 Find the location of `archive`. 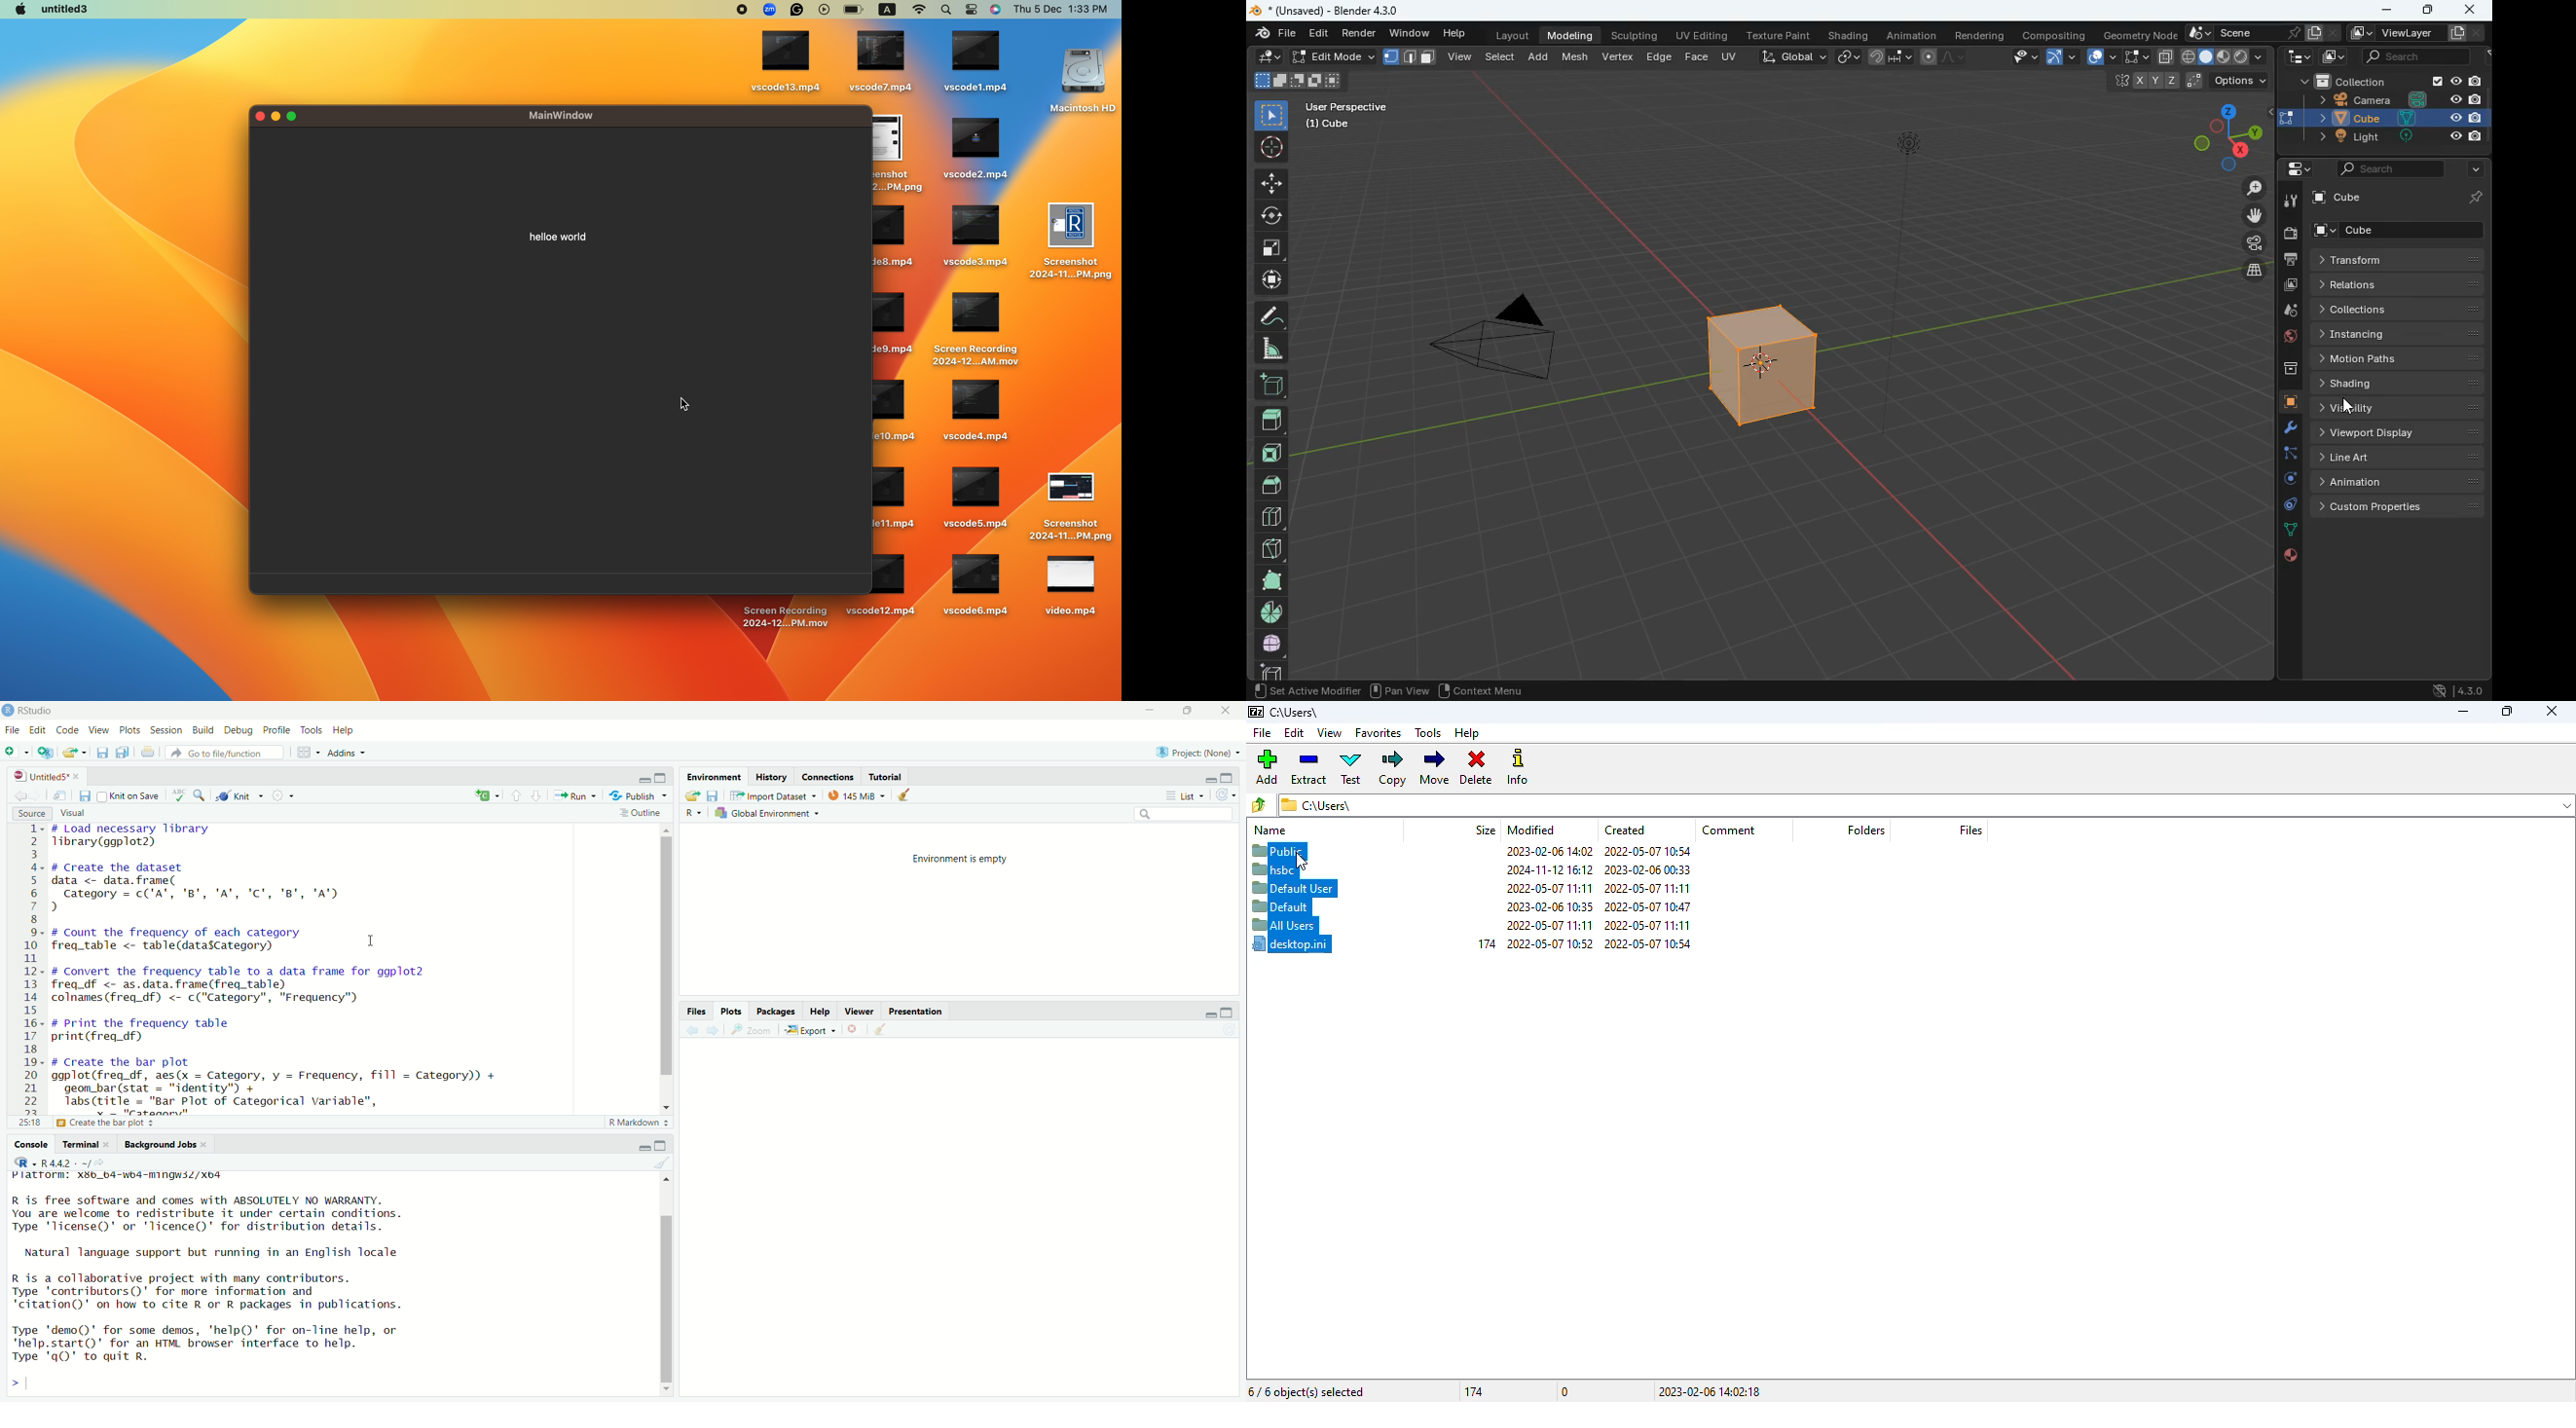

archive is located at coordinates (2282, 369).